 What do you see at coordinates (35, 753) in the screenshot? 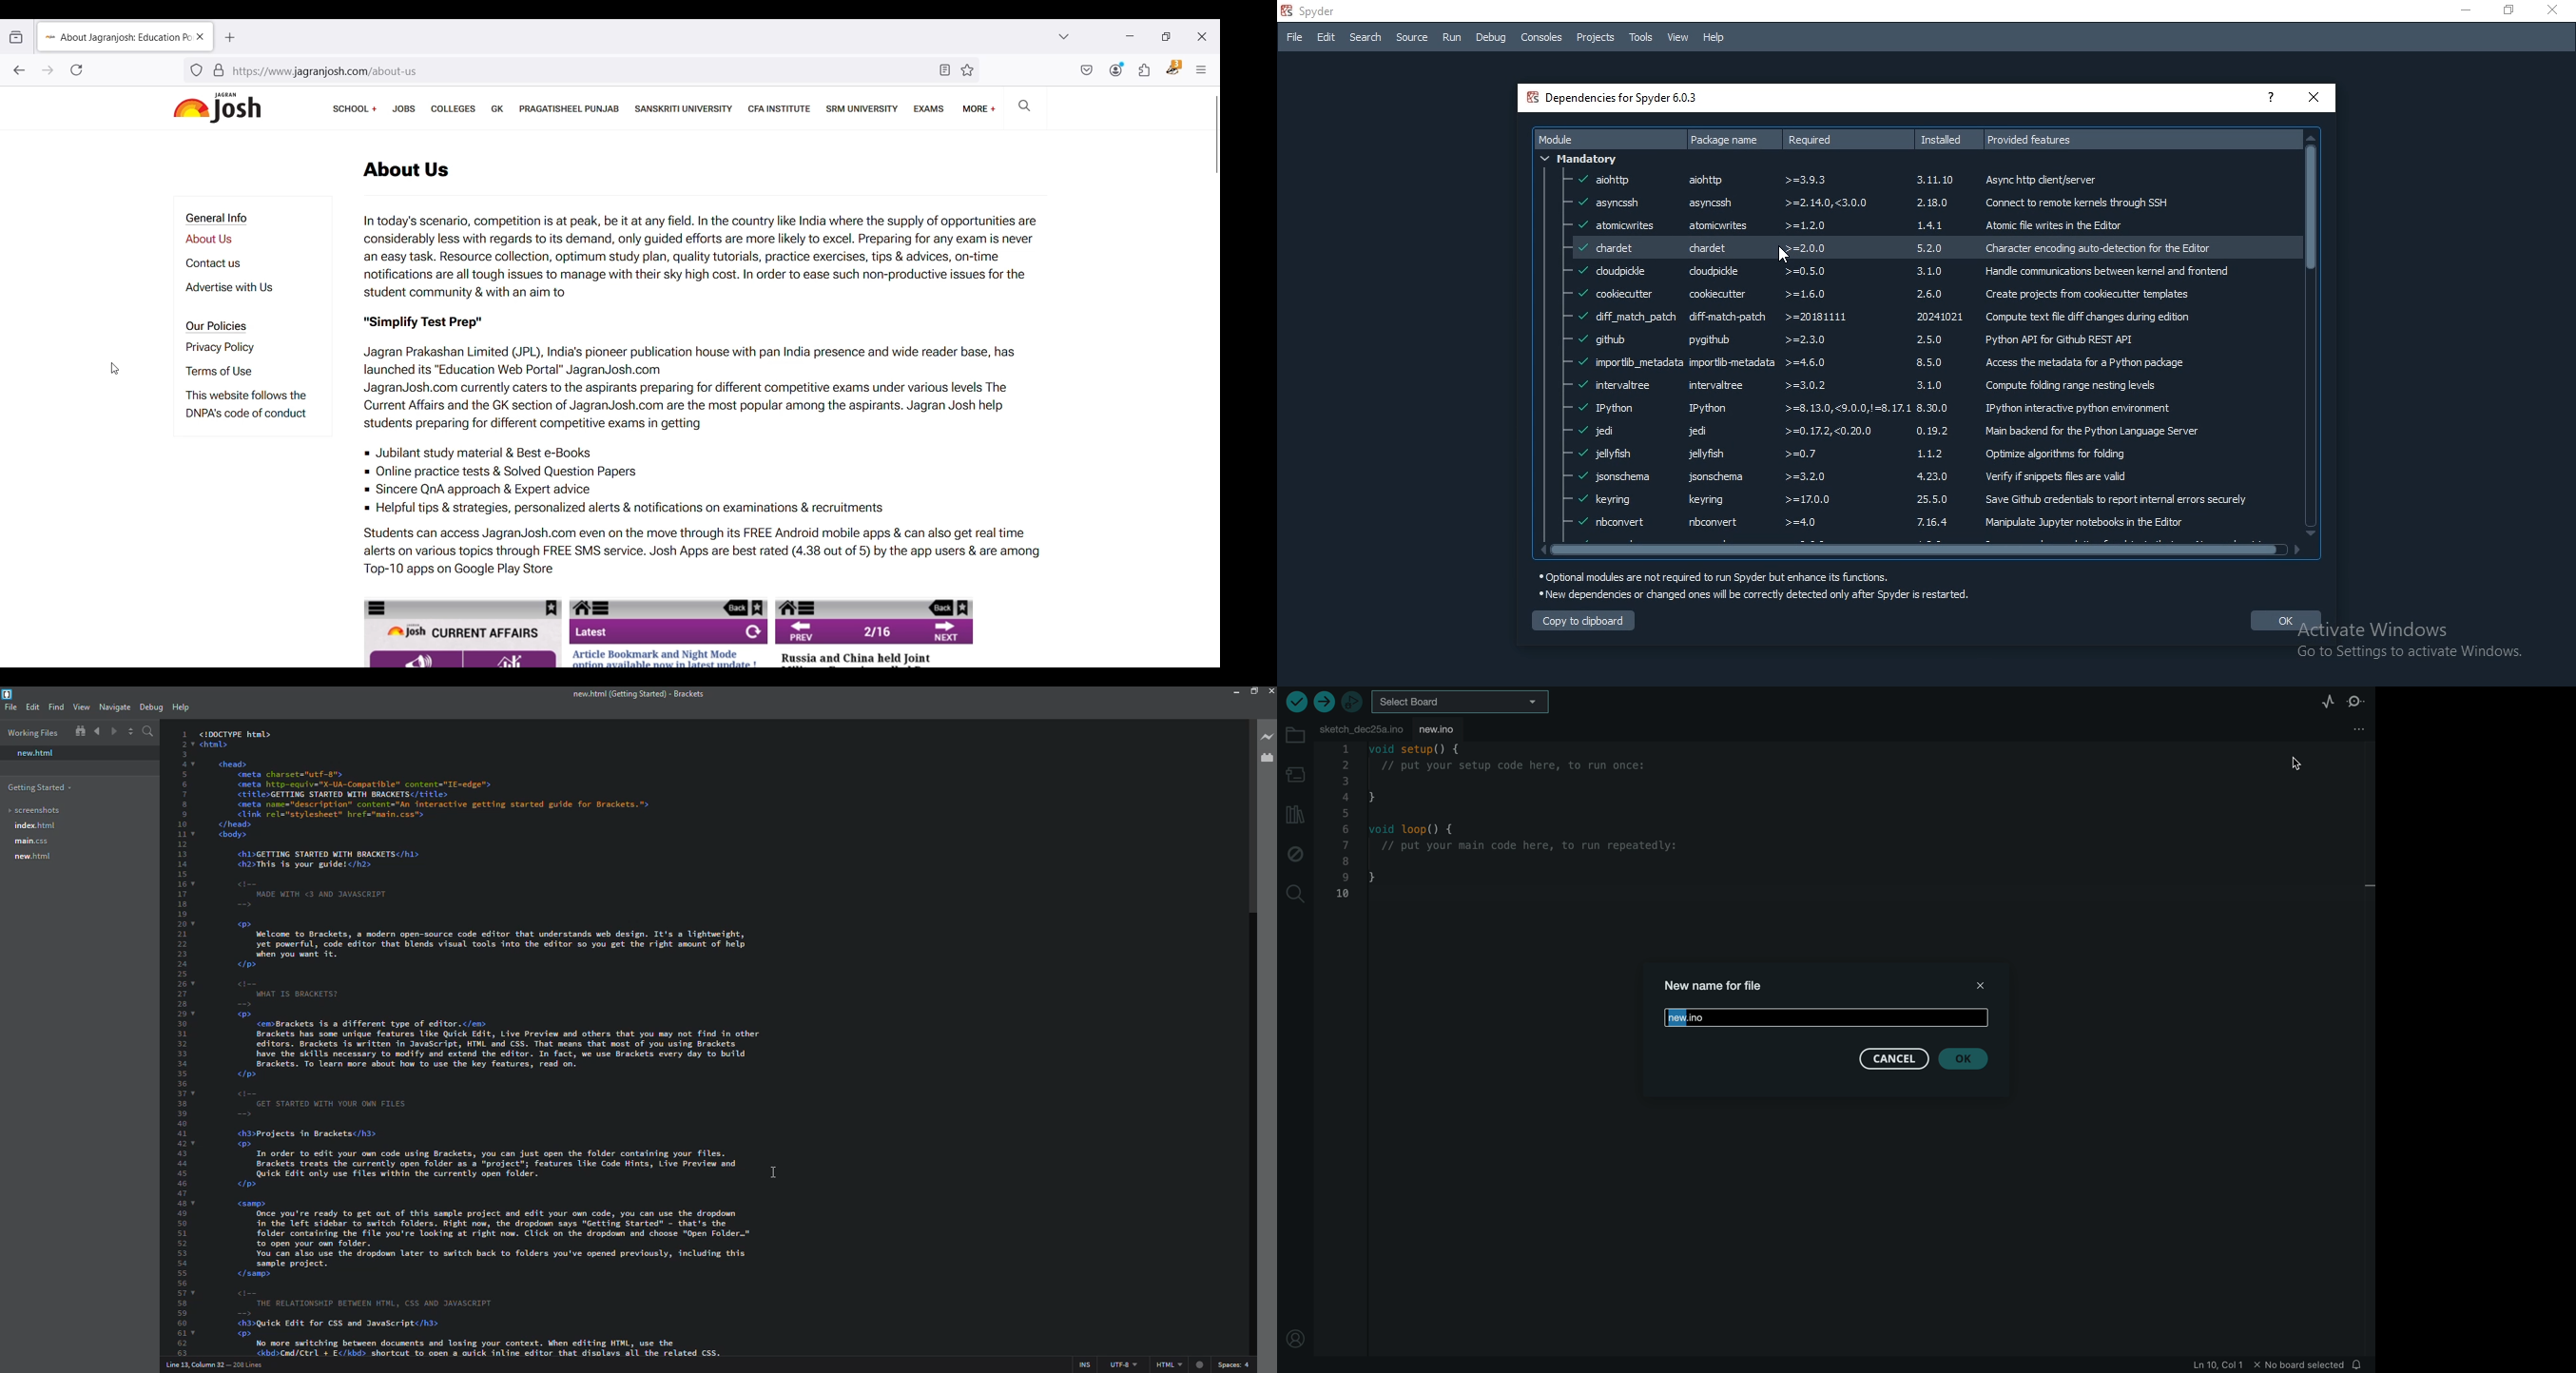
I see `new` at bounding box center [35, 753].